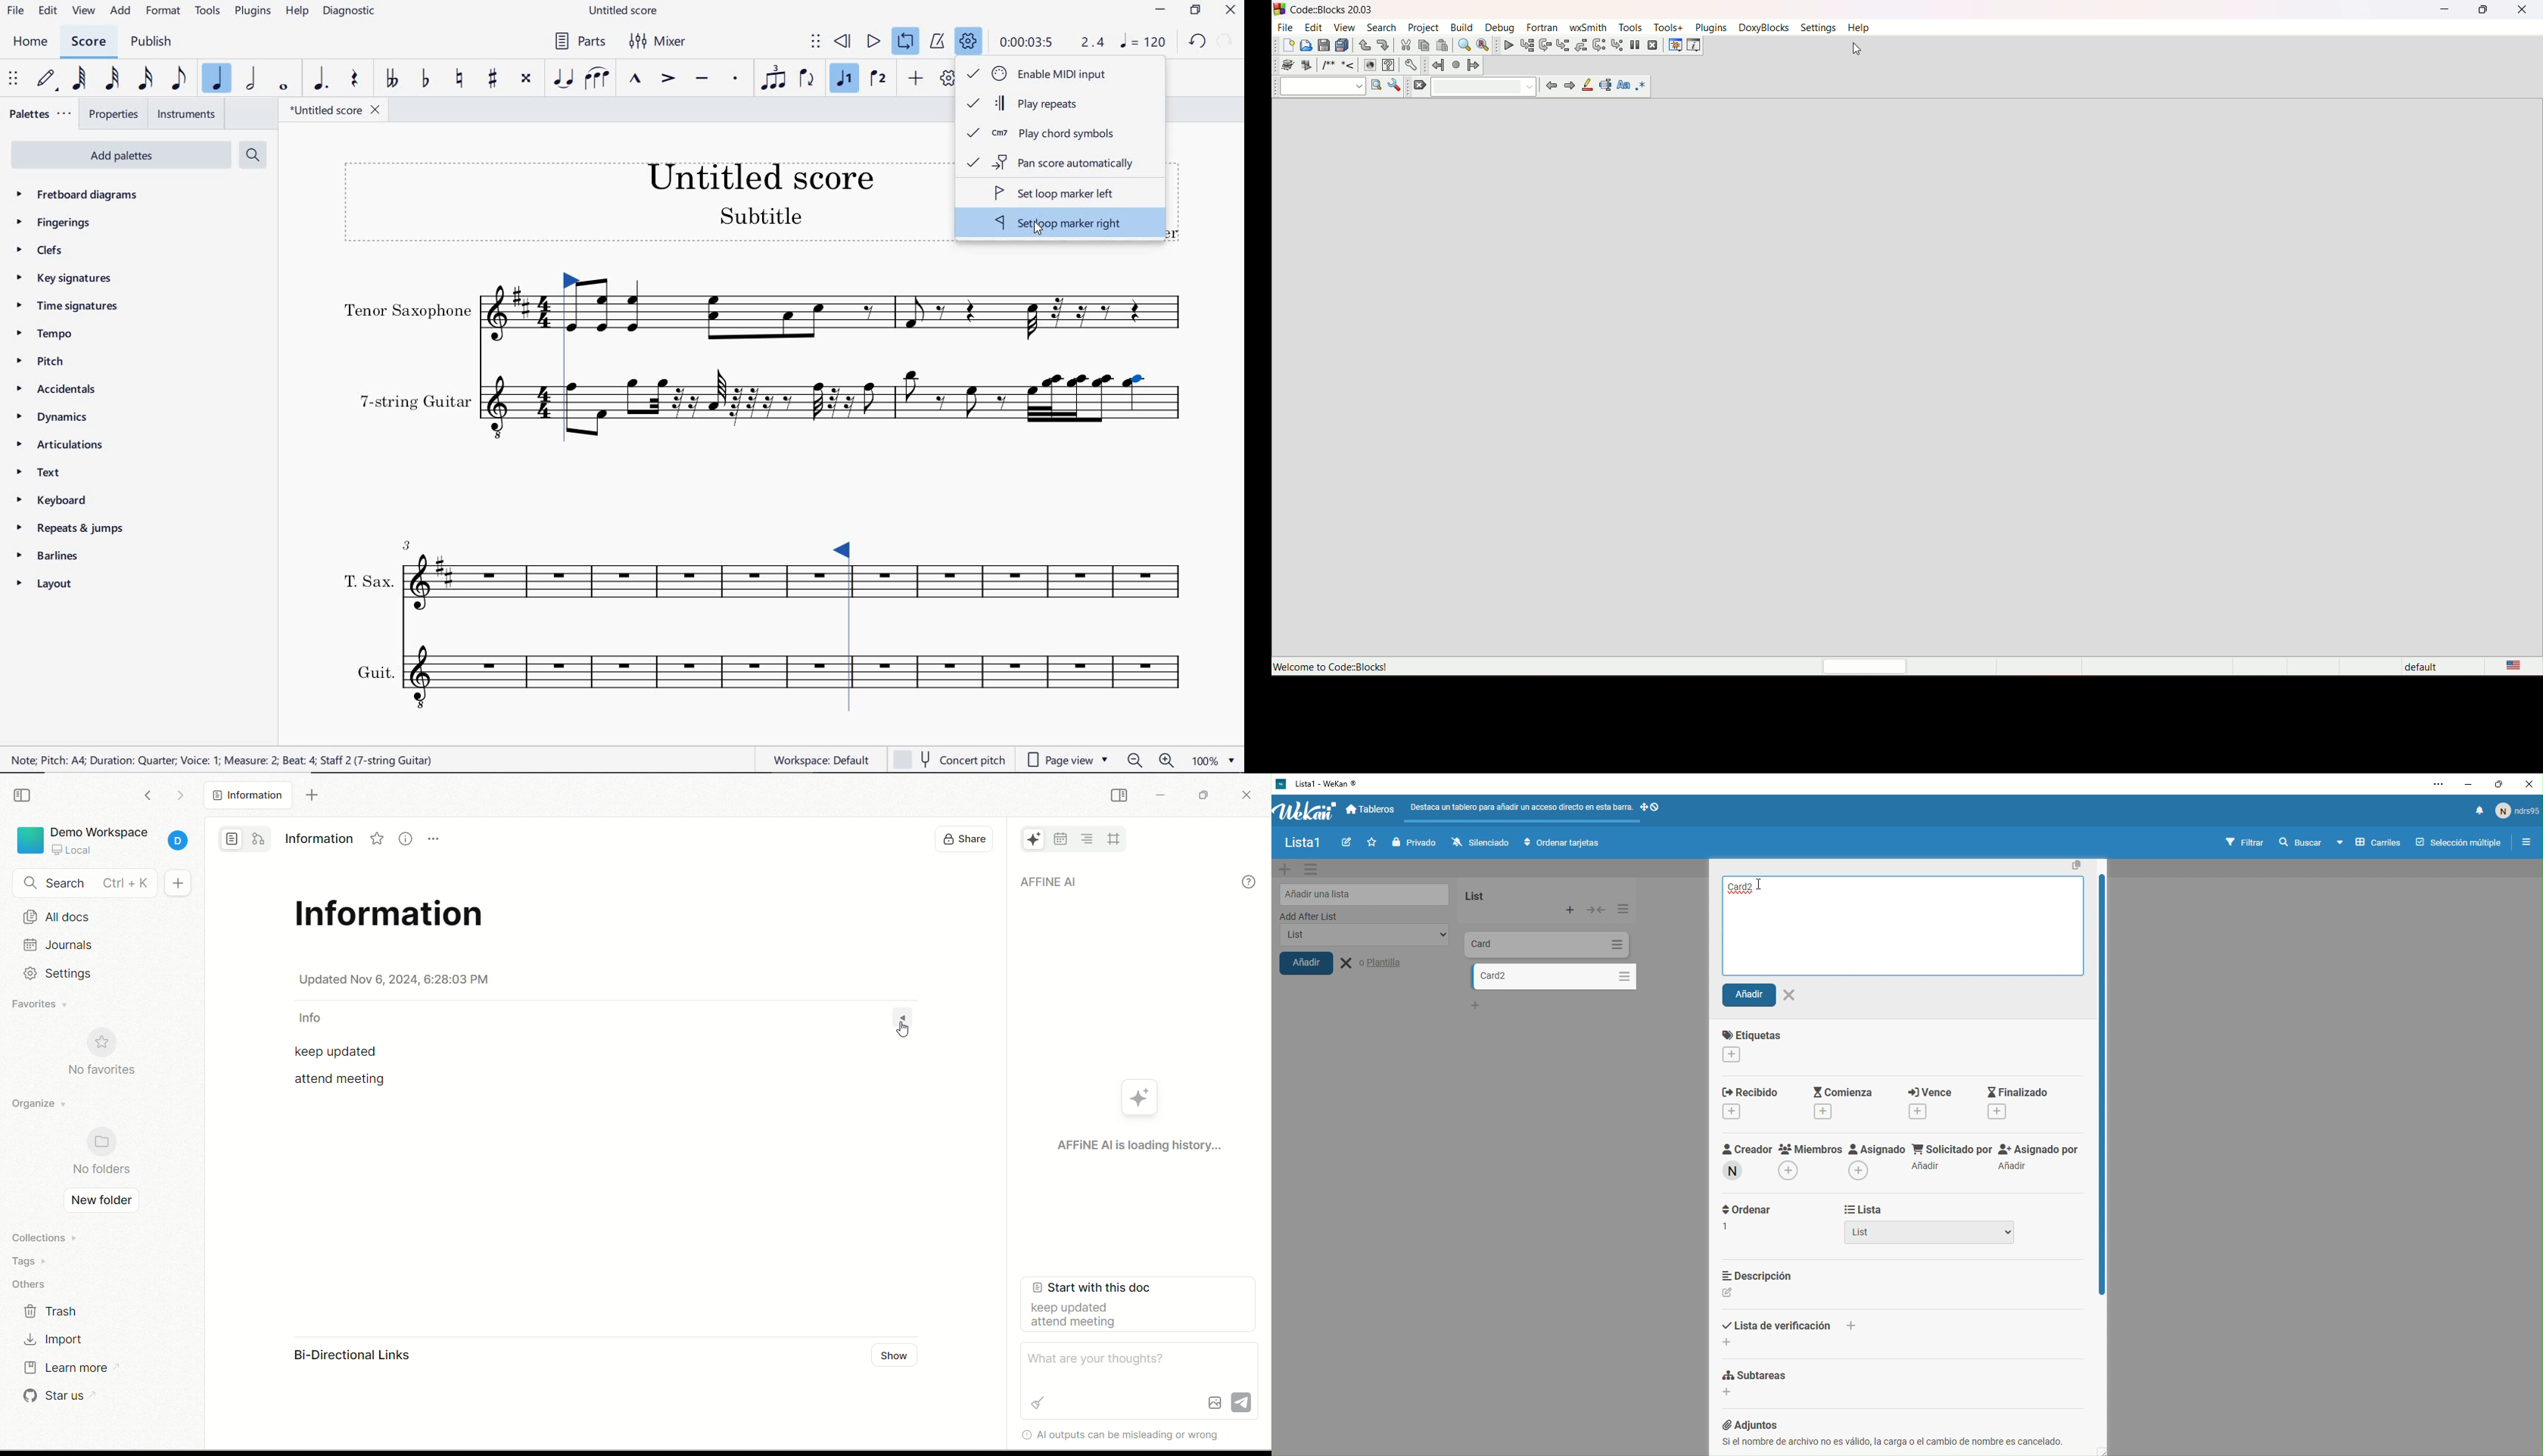  Describe the element at coordinates (64, 278) in the screenshot. I see `KEY SIGNATURES` at that location.